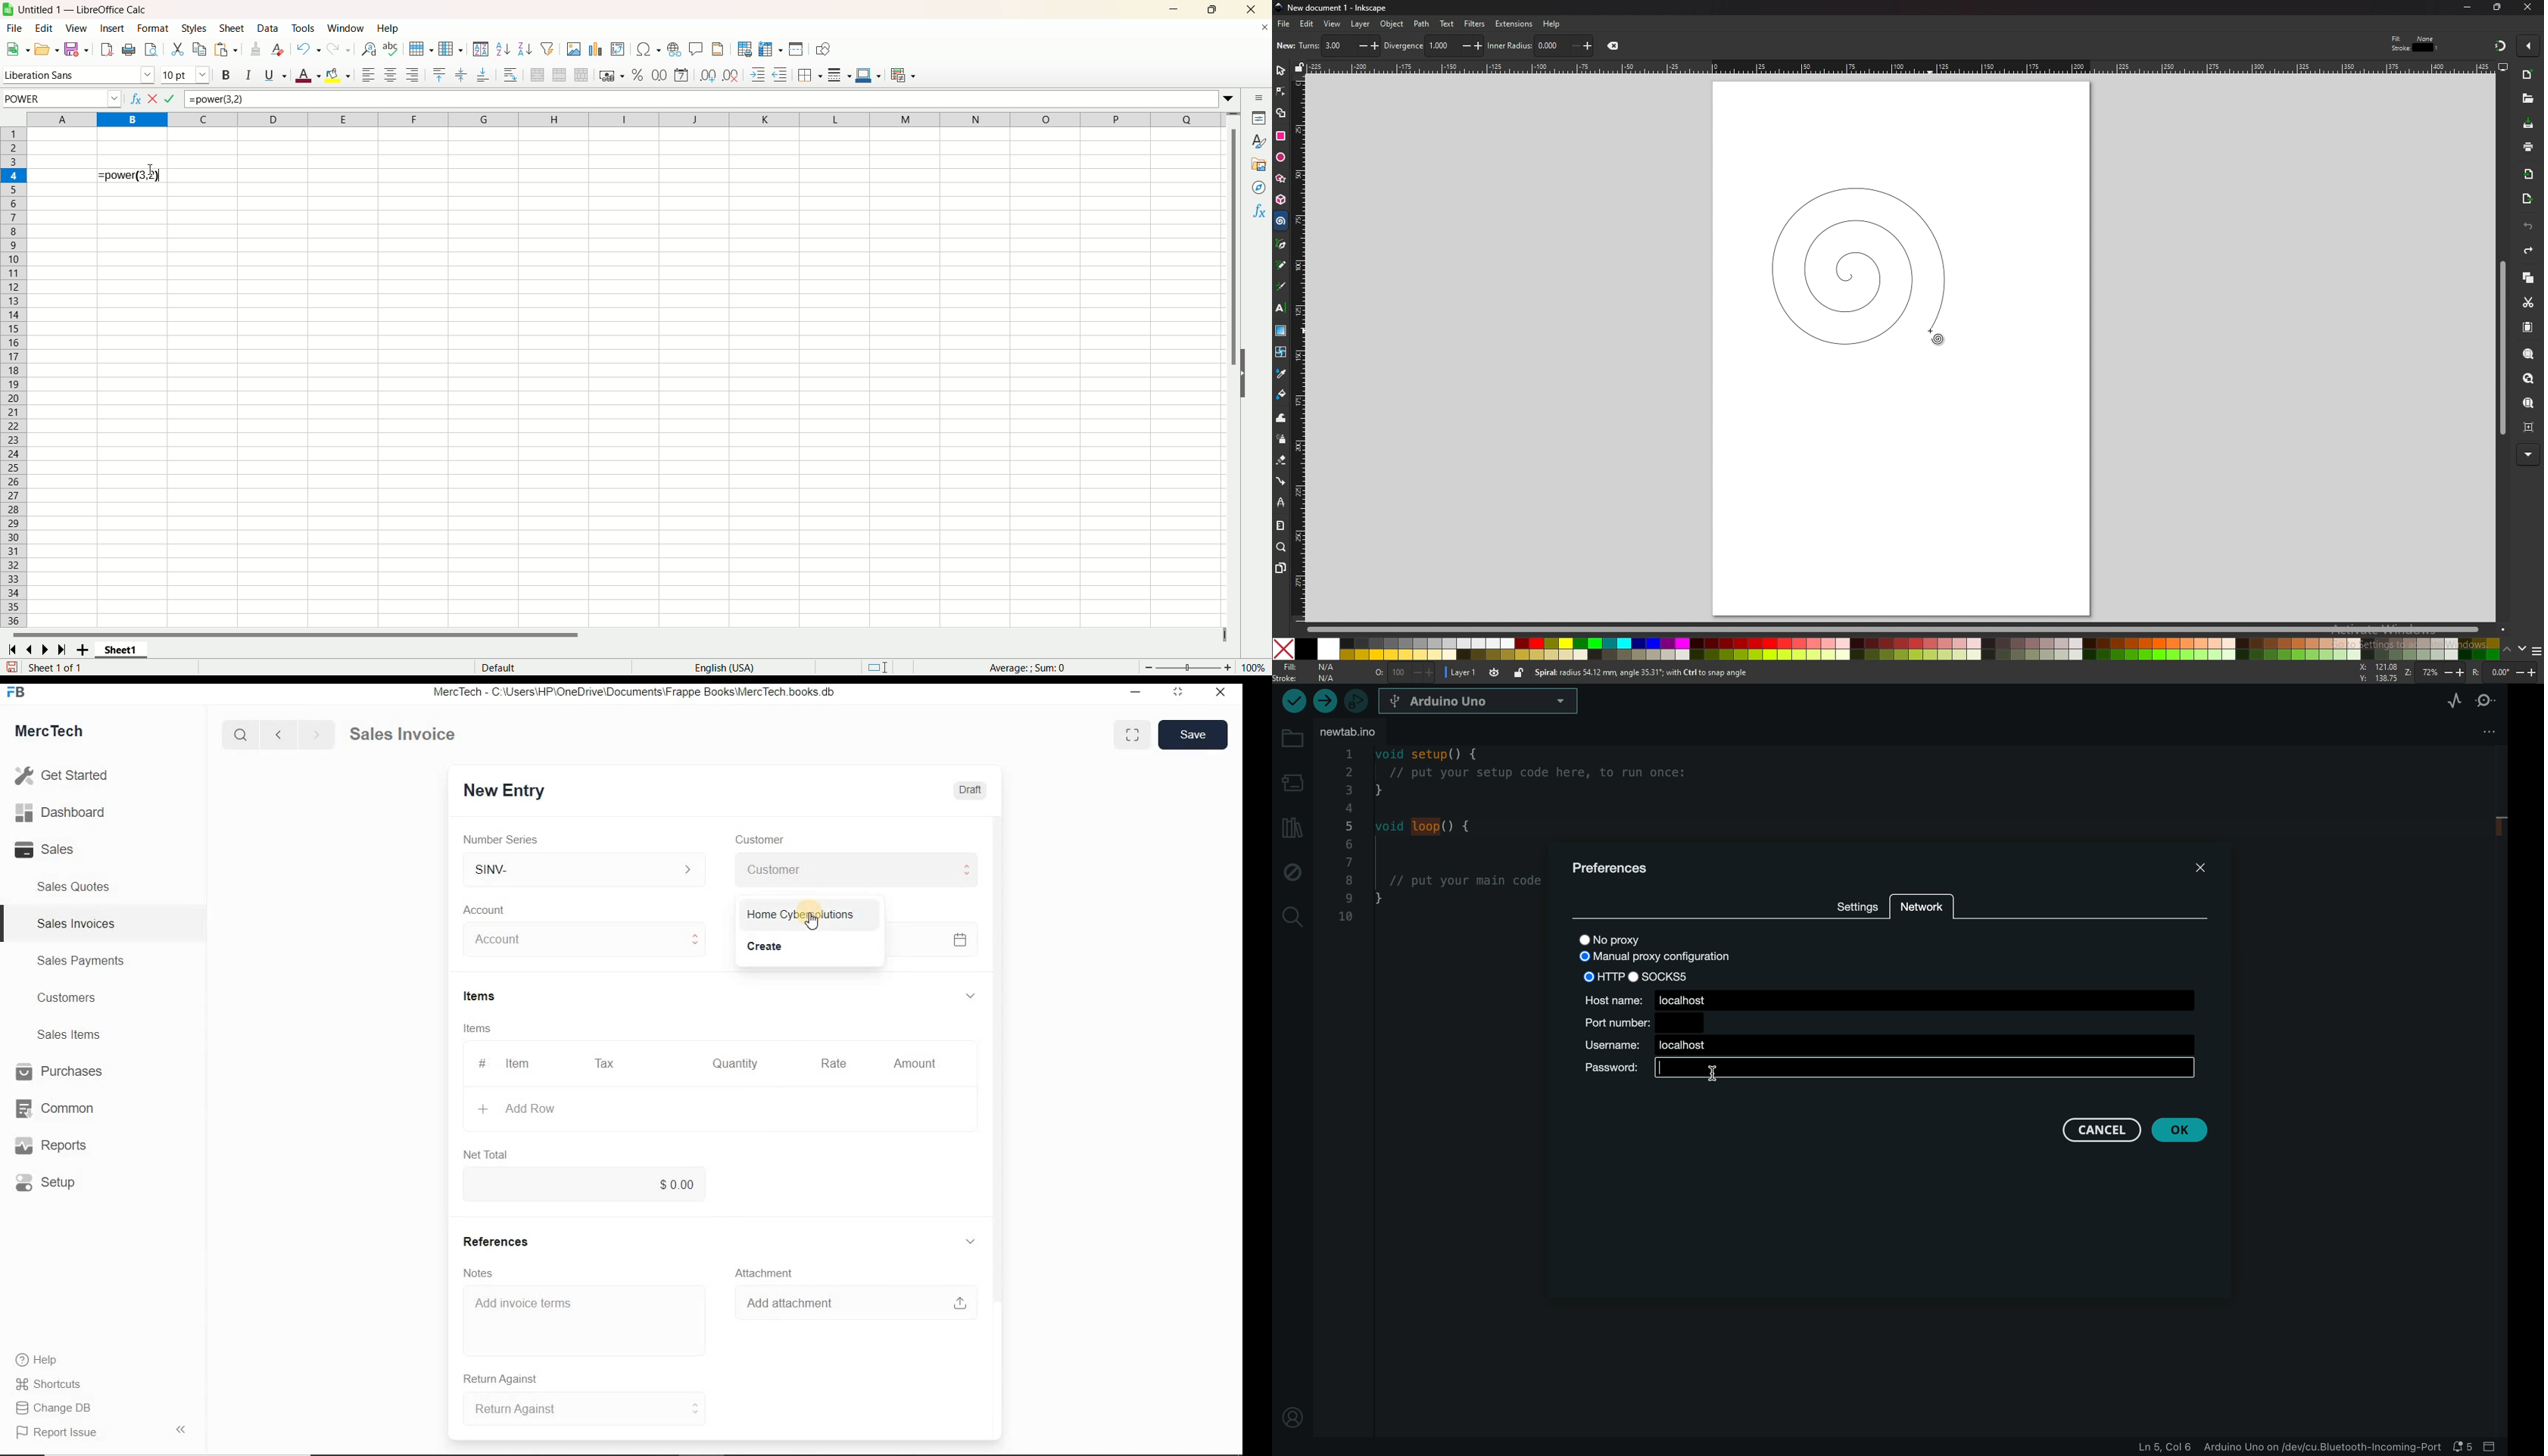  What do you see at coordinates (11, 11) in the screenshot?
I see `icon` at bounding box center [11, 11].